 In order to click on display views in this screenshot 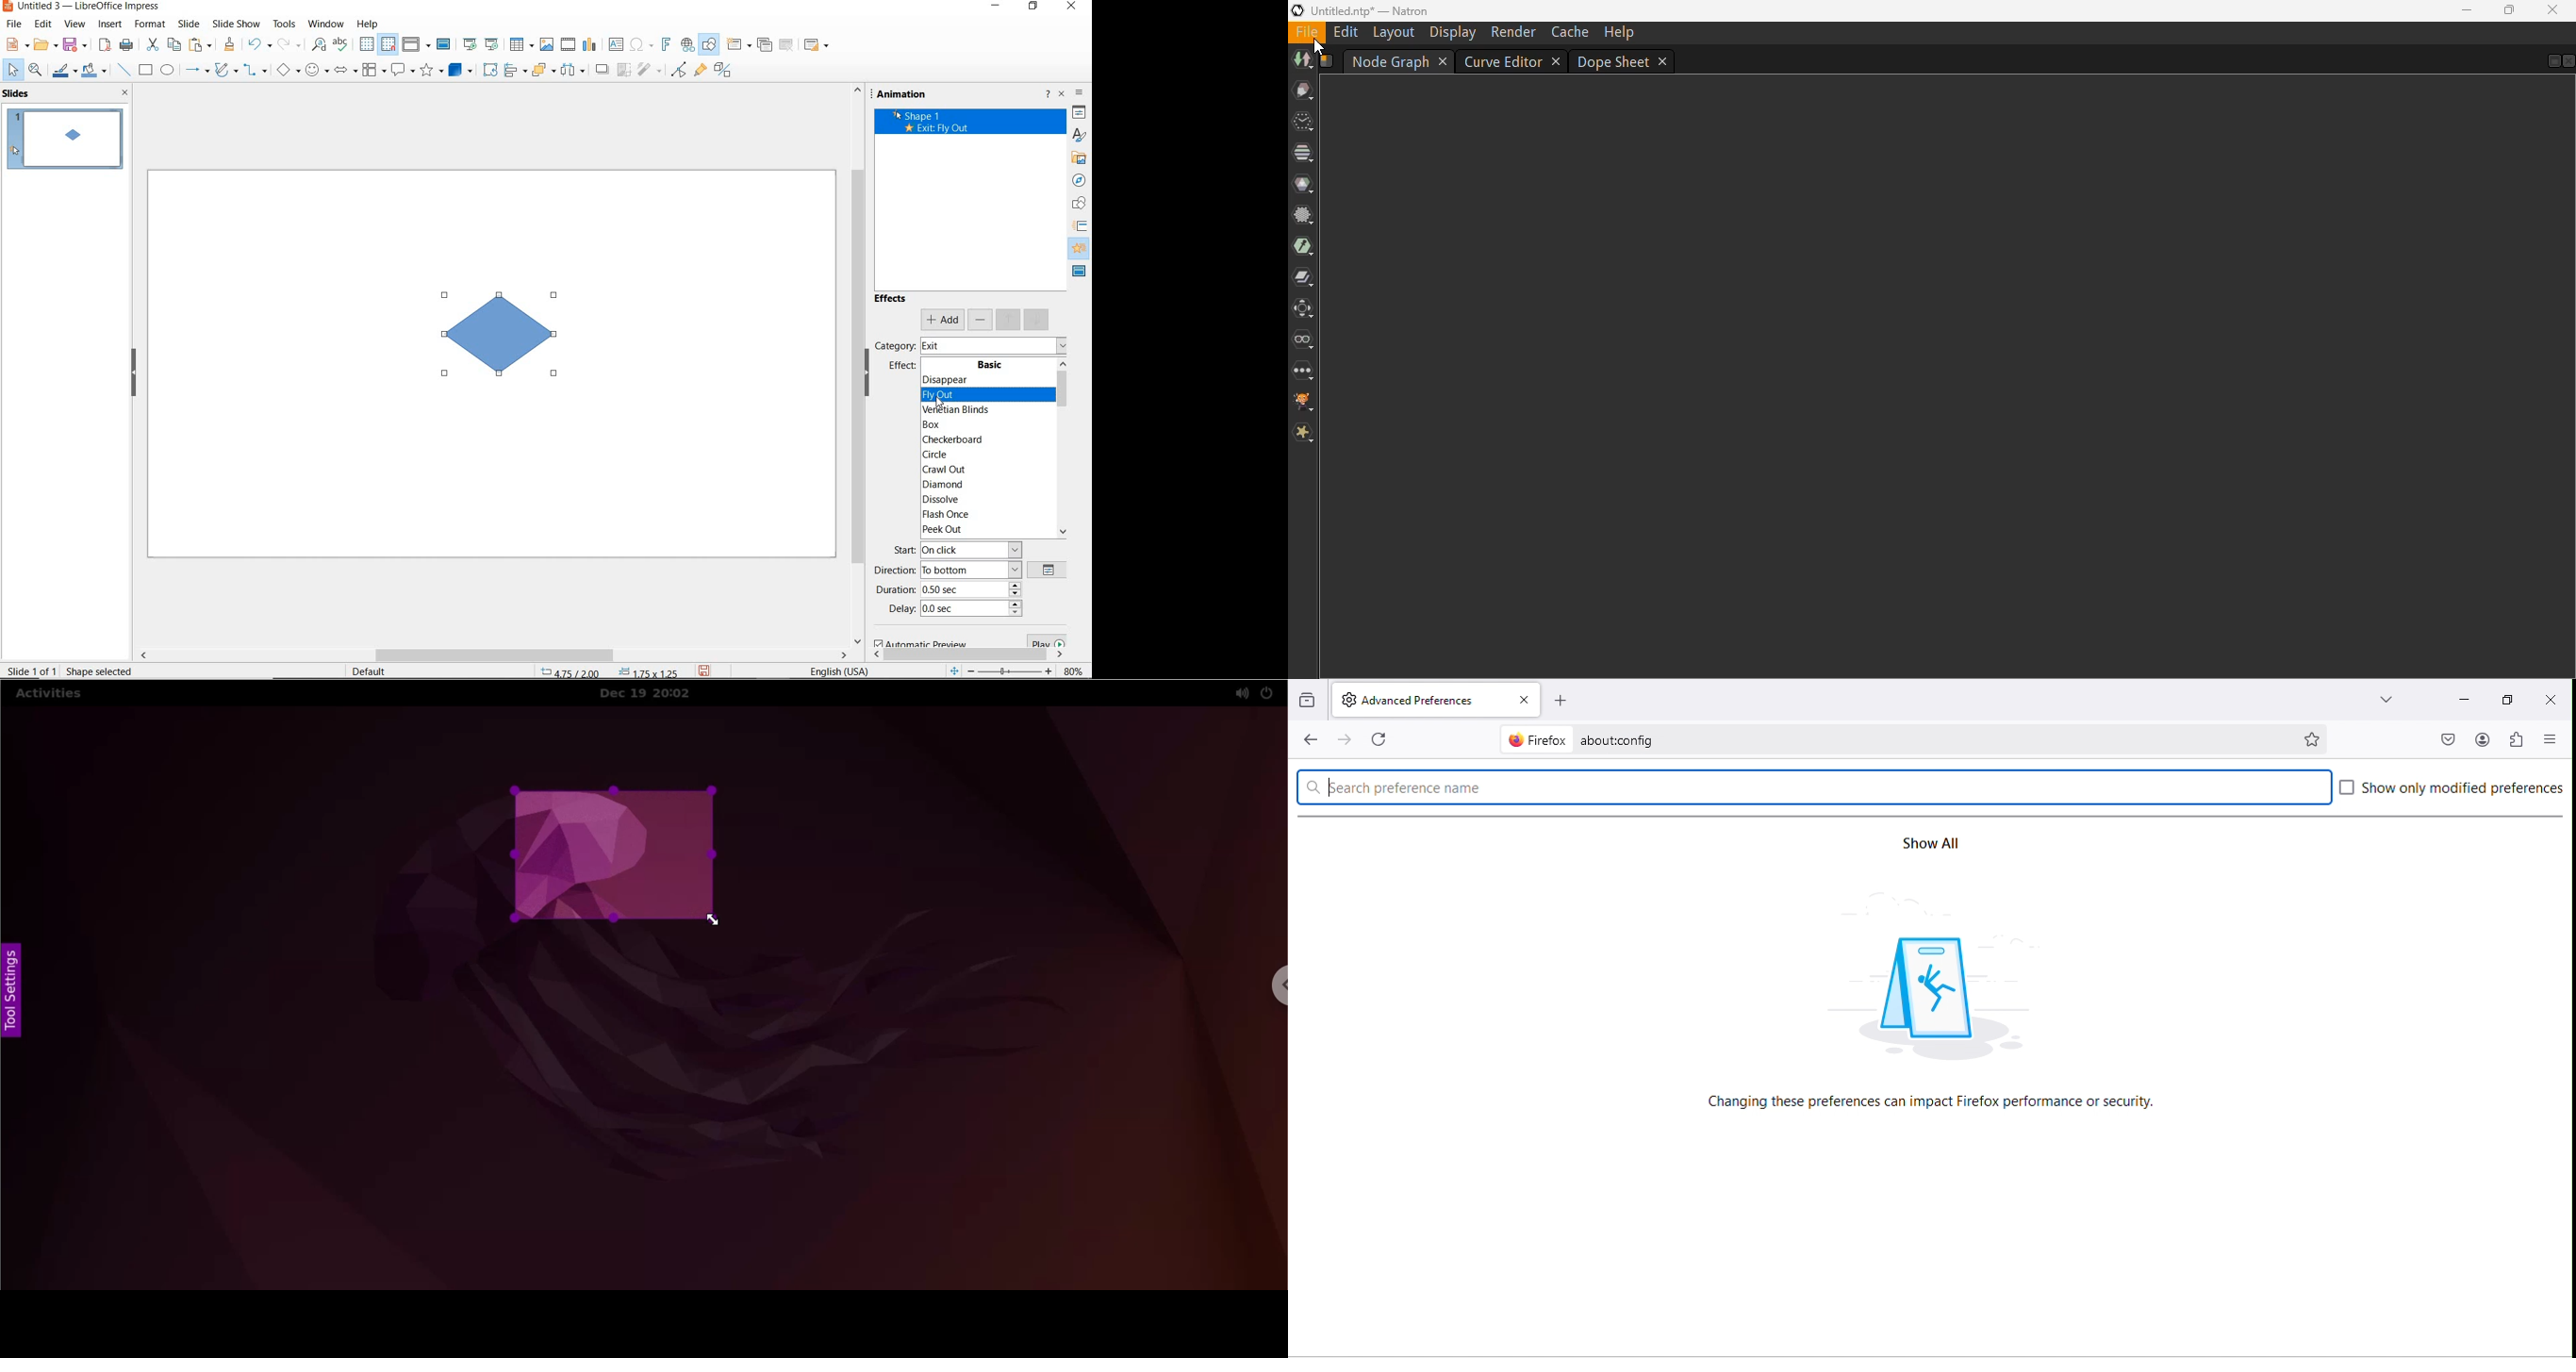, I will do `click(415, 45)`.